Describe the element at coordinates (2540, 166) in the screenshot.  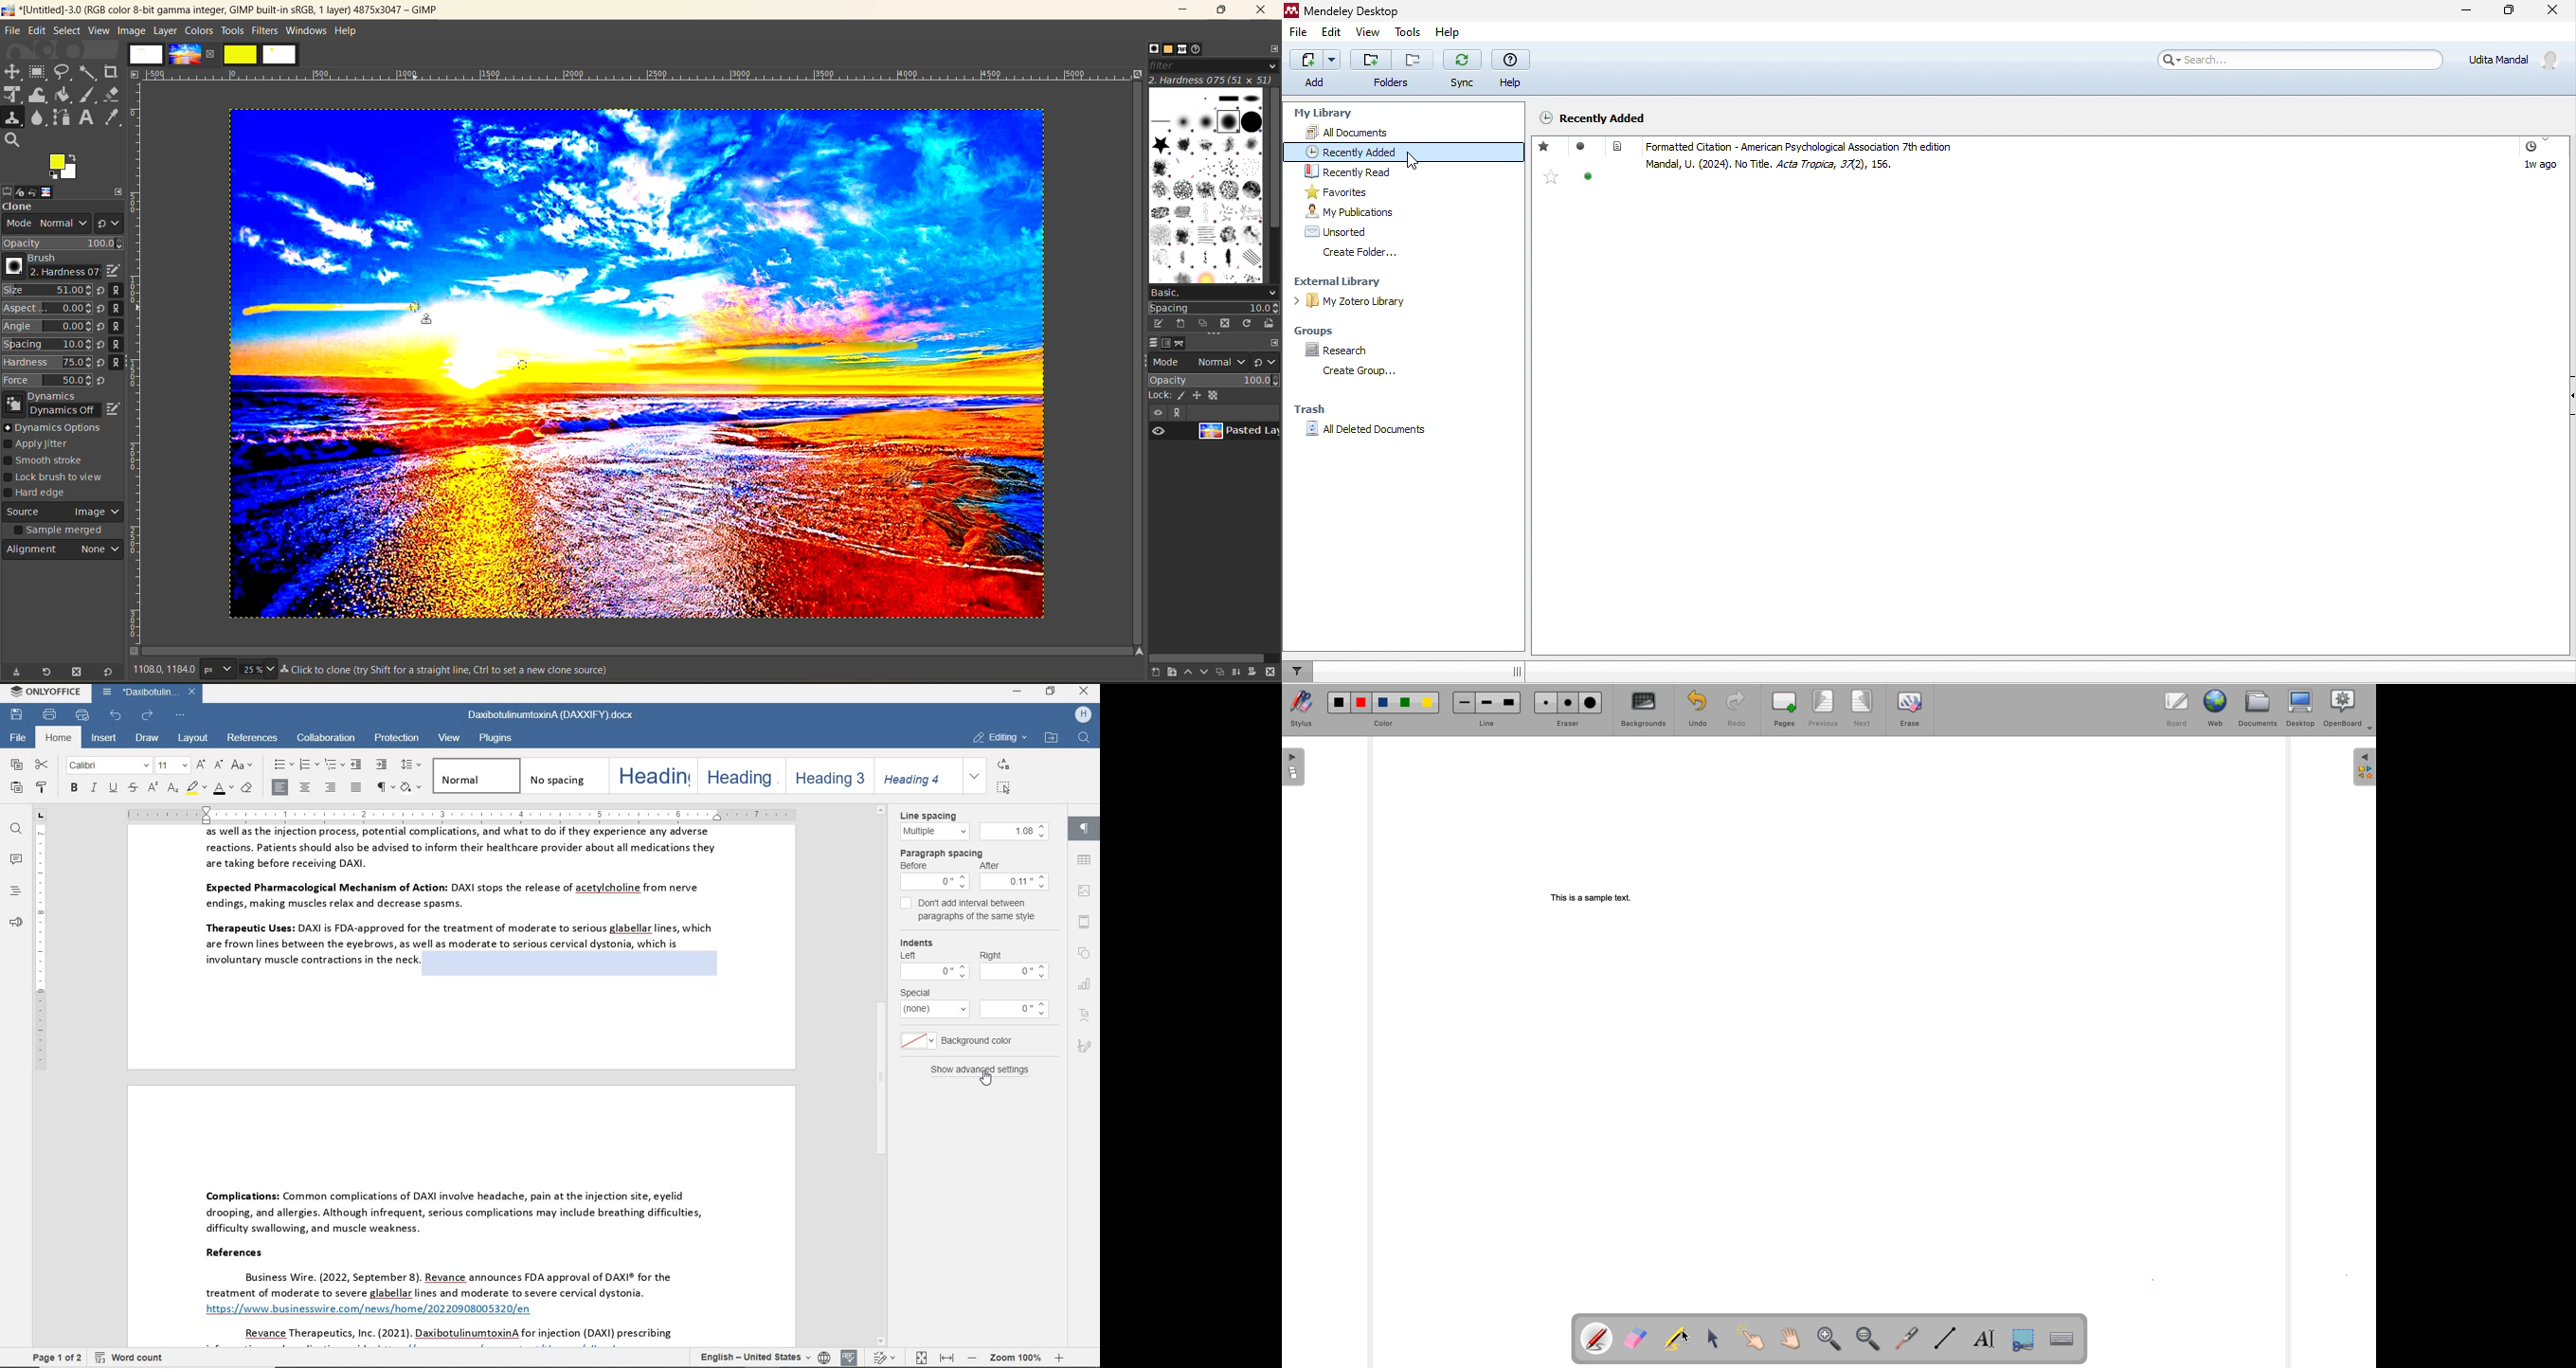
I see `1 w ago` at that location.